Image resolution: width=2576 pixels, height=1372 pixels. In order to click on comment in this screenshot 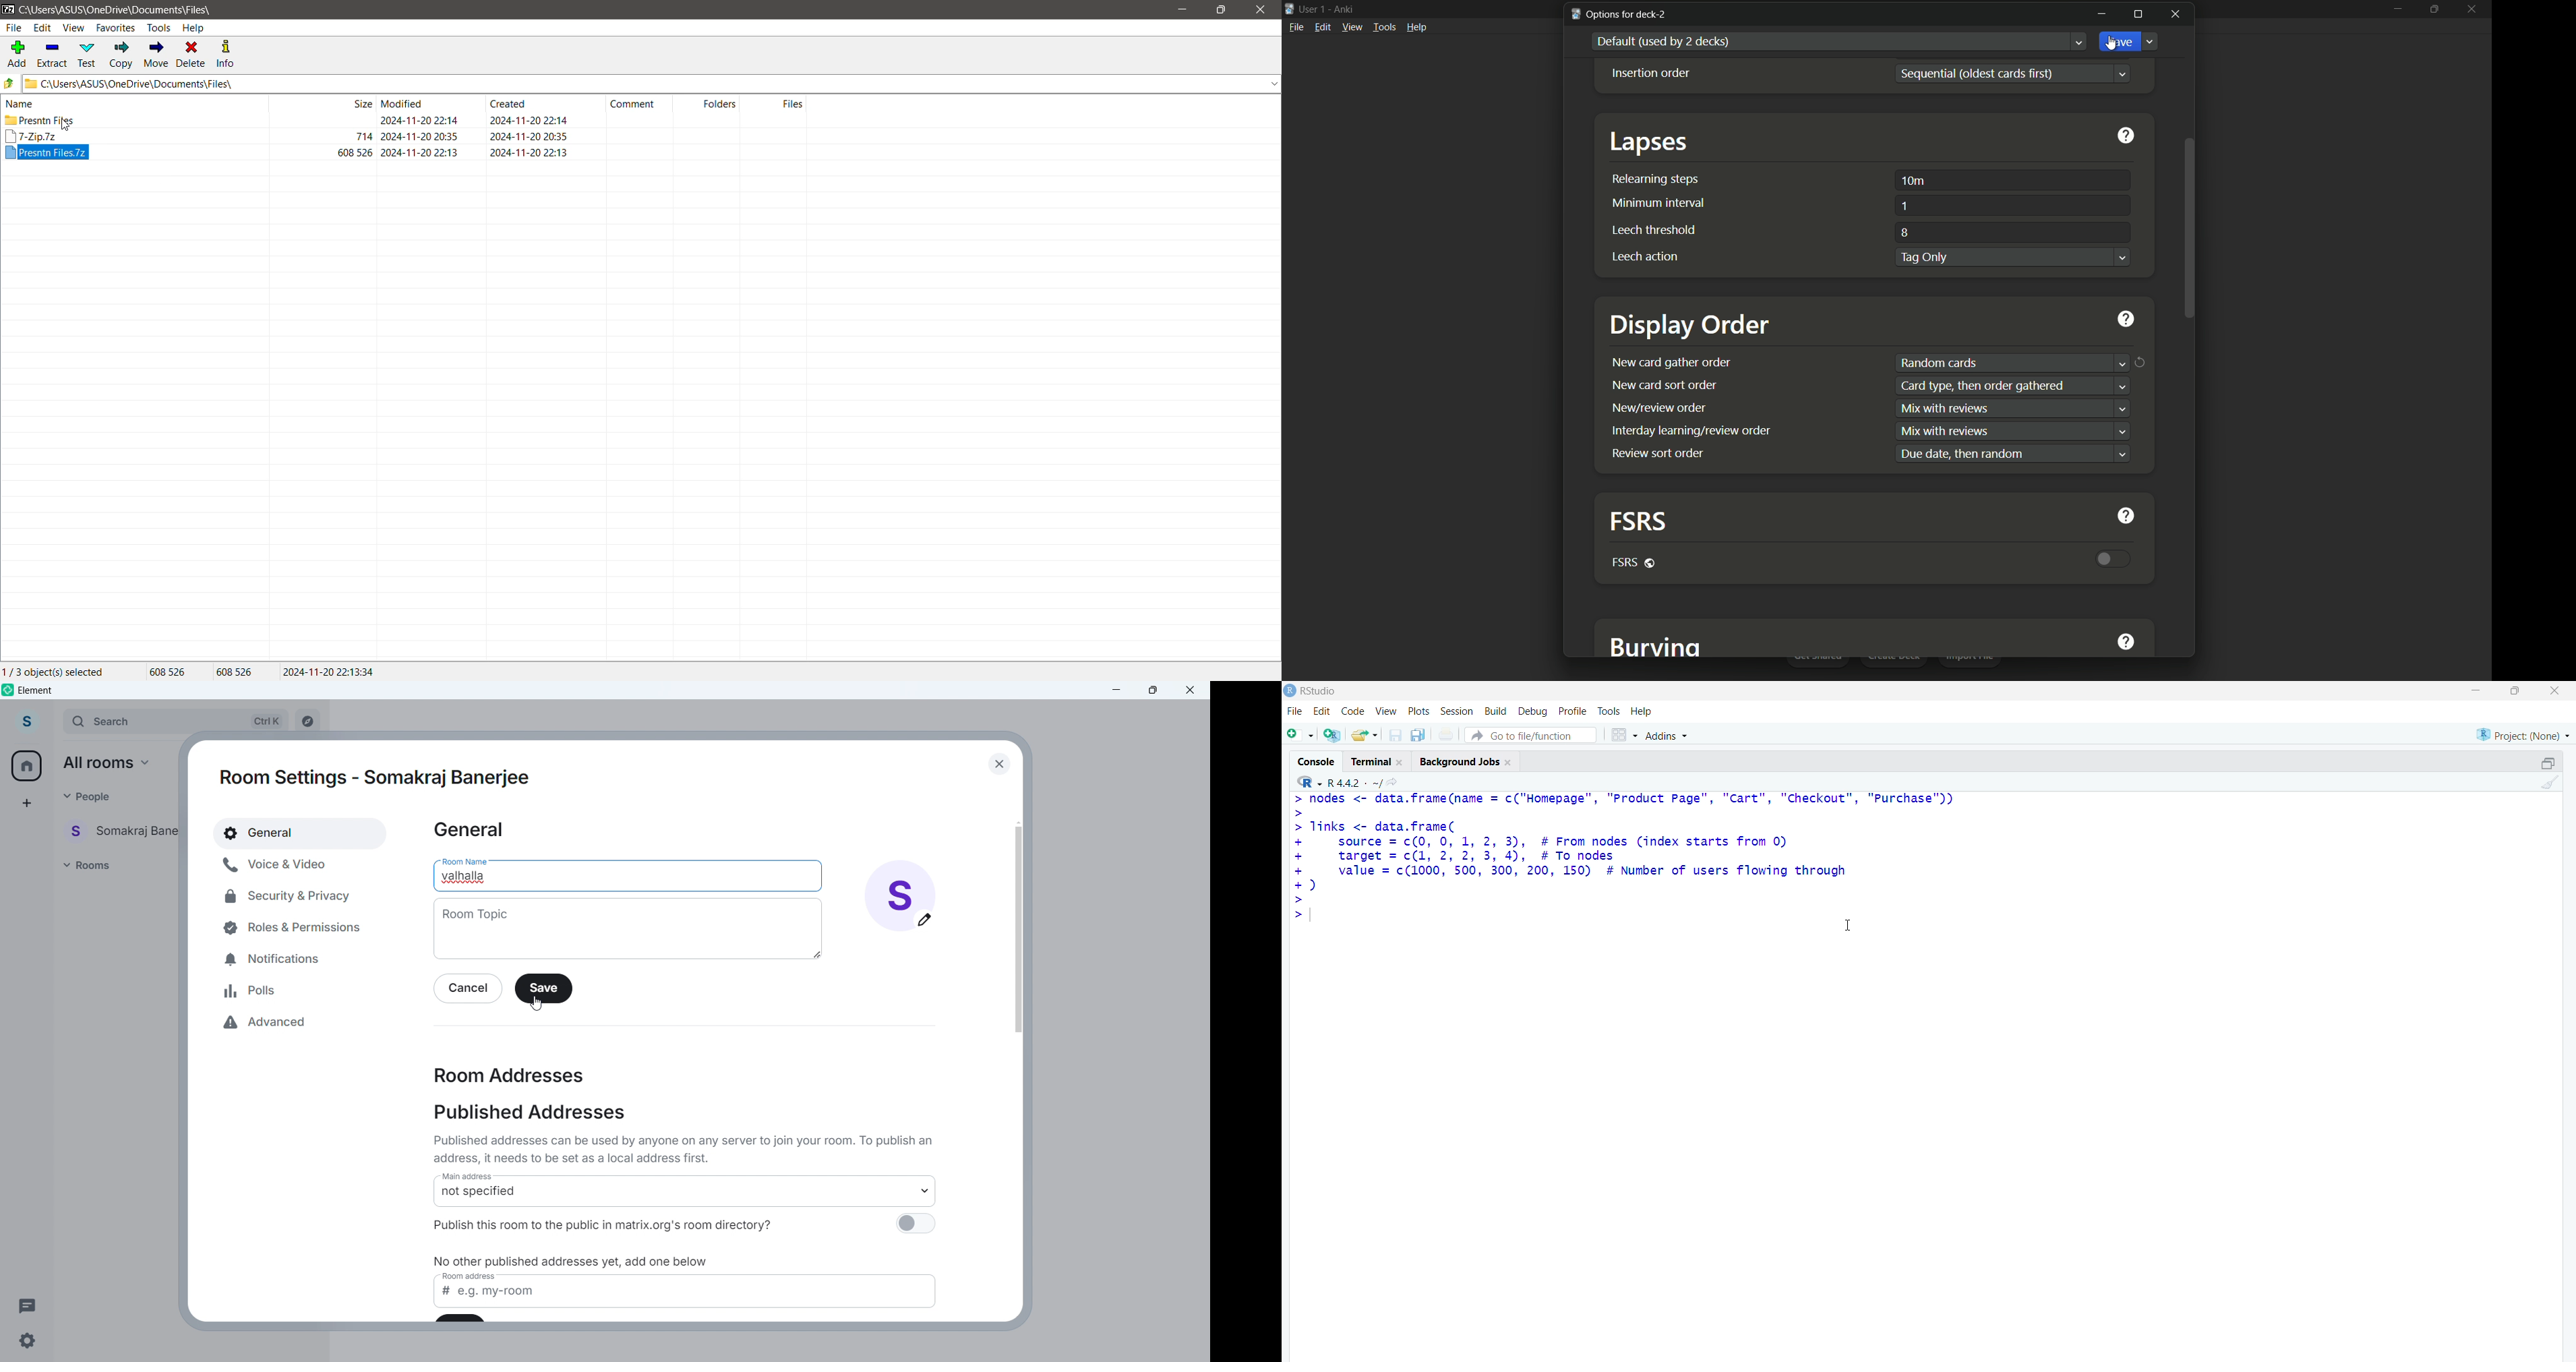, I will do `click(633, 104)`.